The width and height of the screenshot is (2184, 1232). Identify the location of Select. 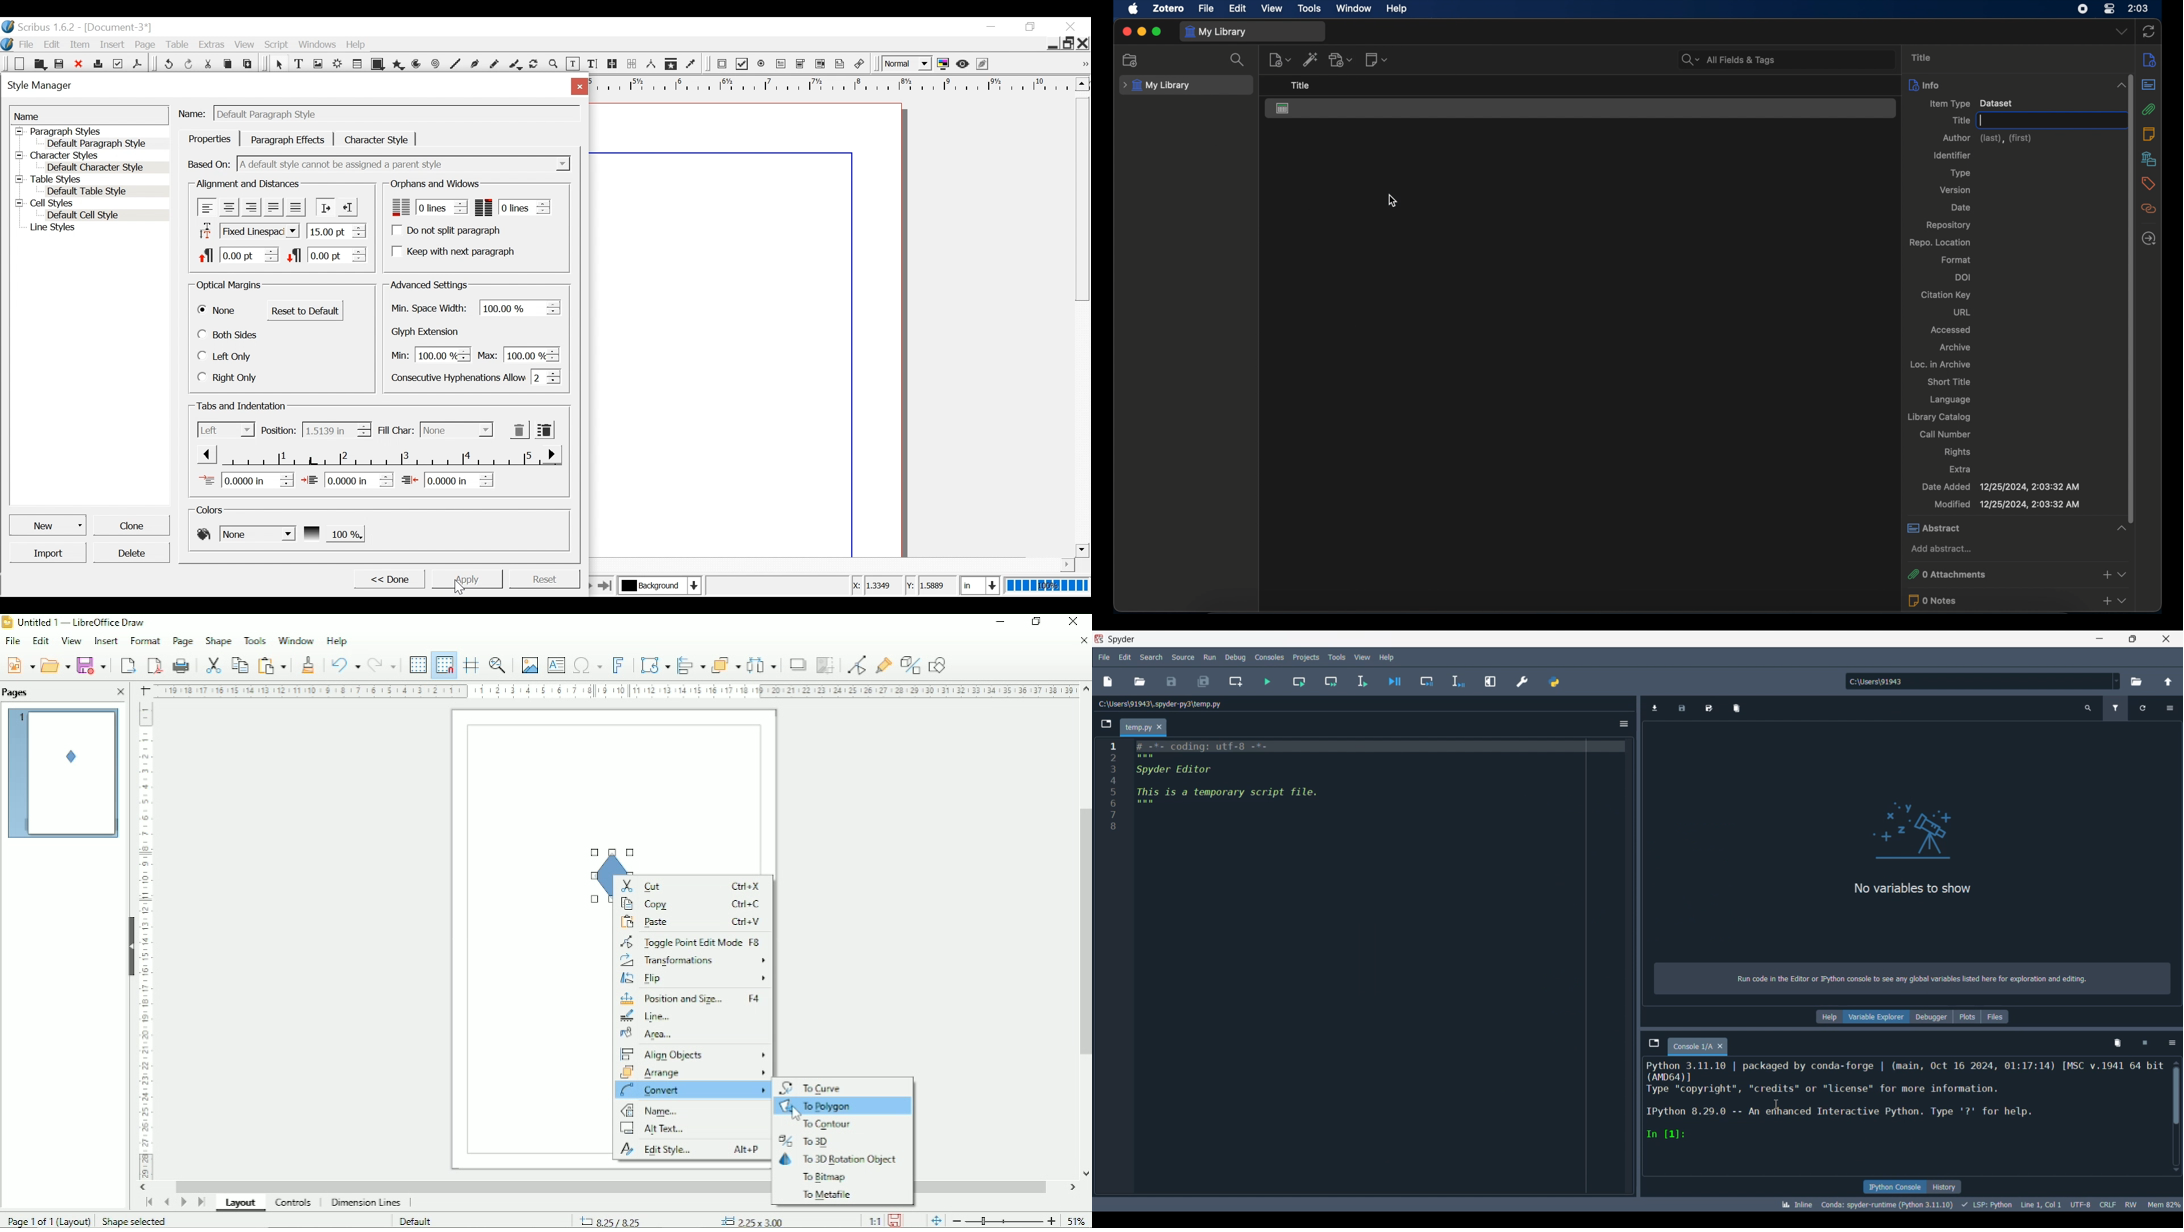
(457, 430).